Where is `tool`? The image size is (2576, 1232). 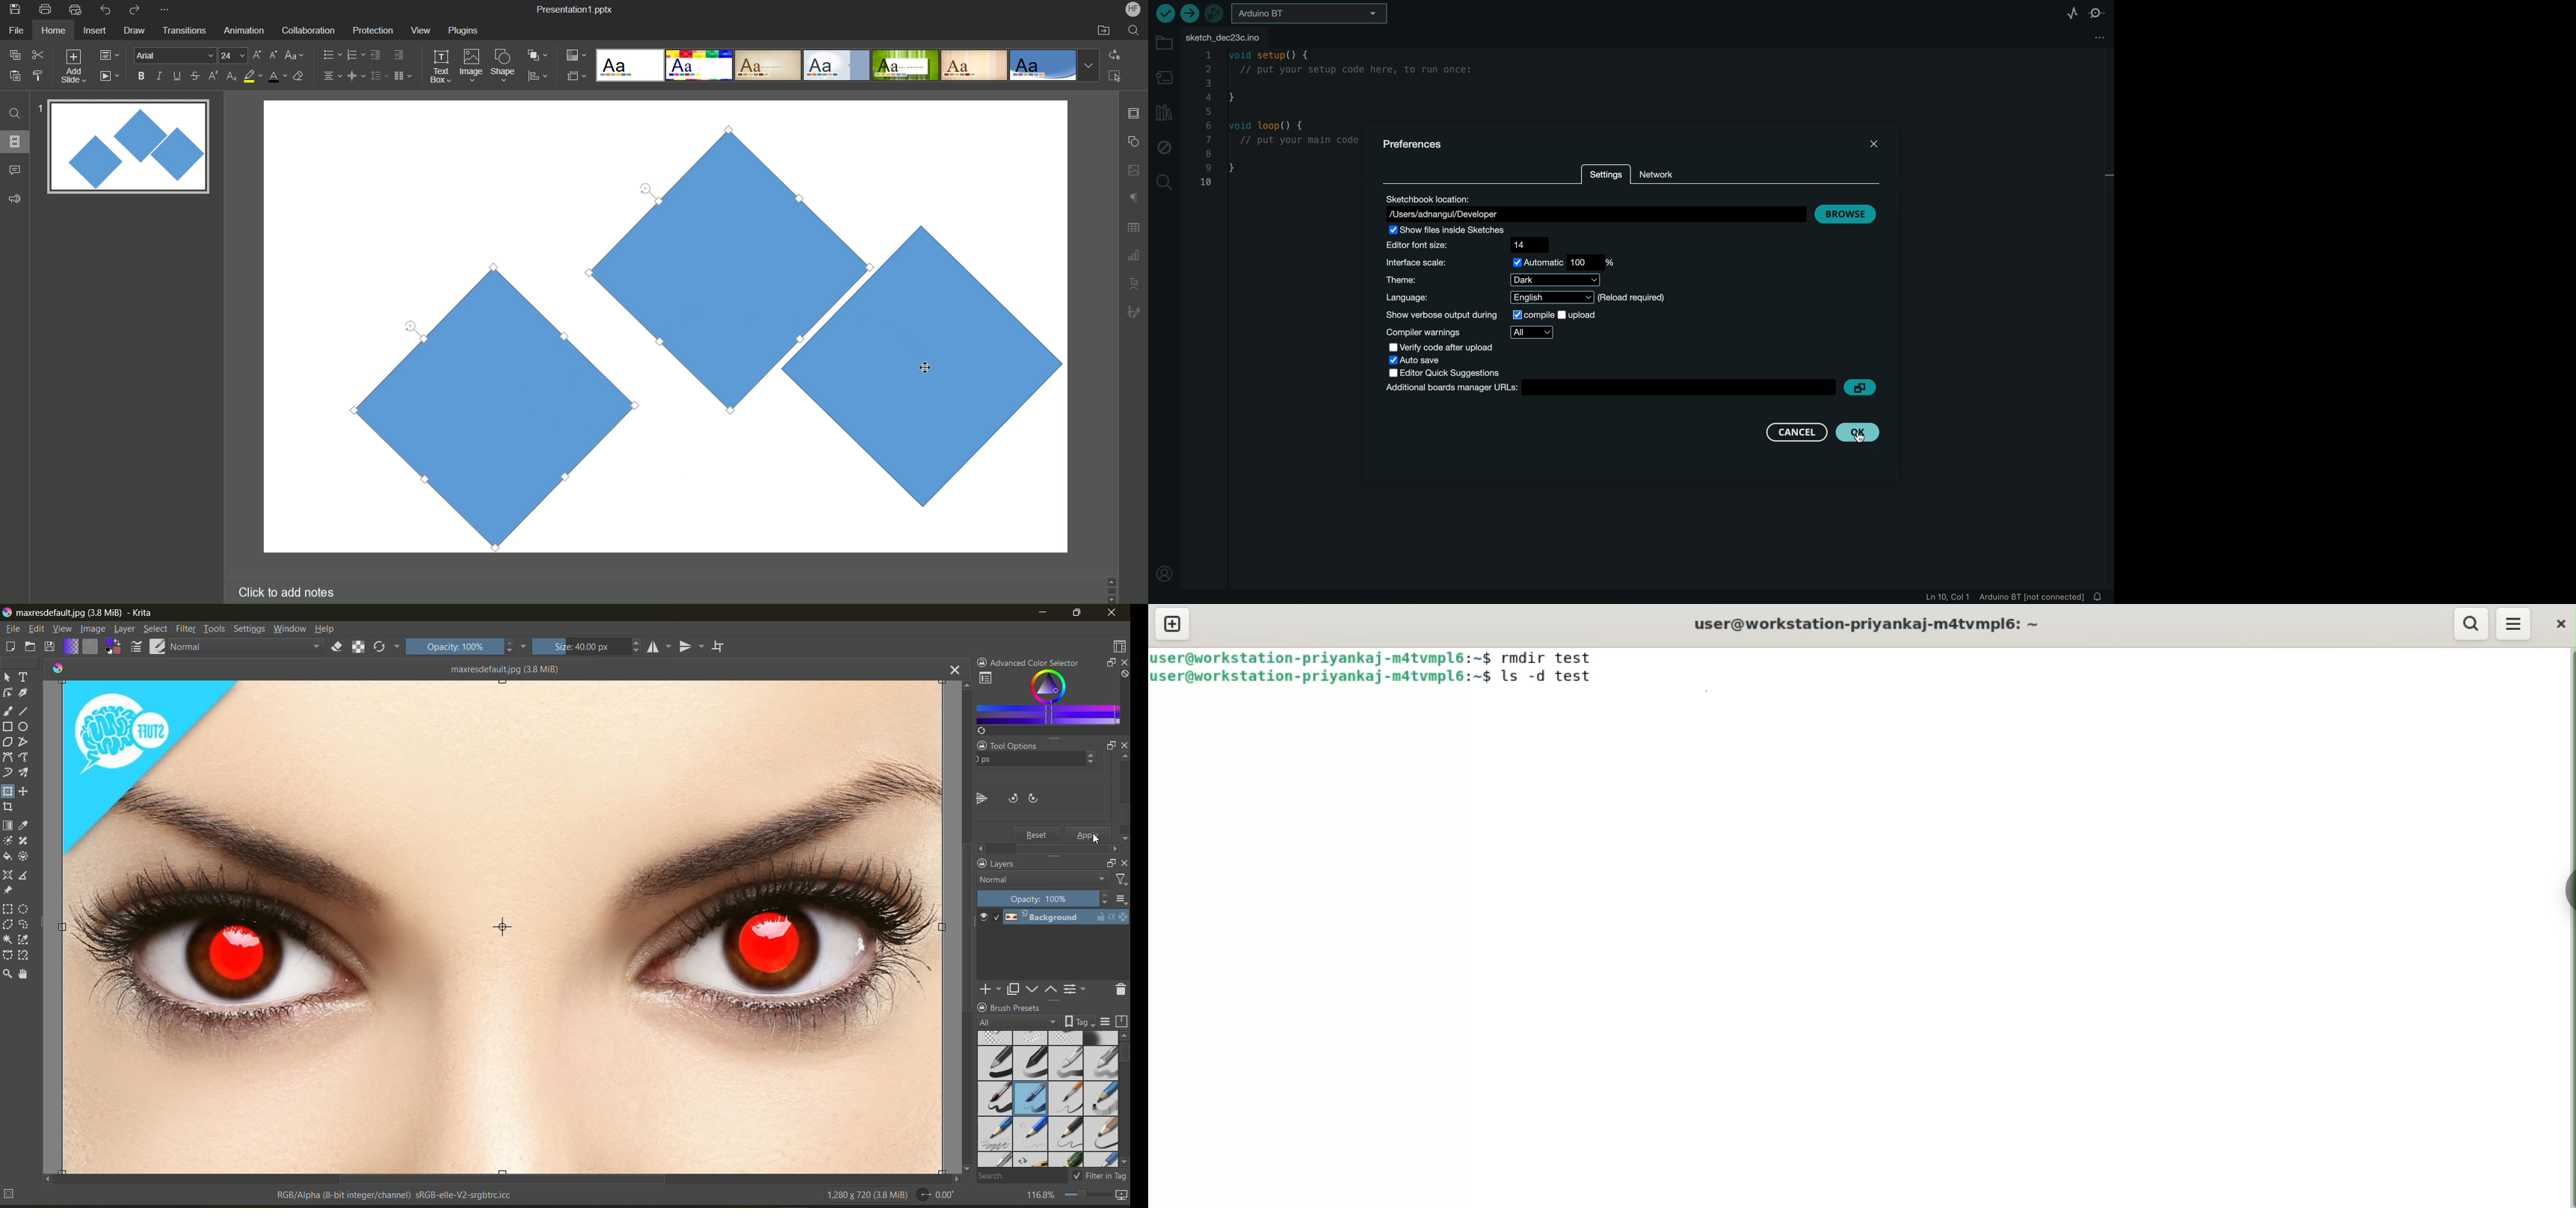
tool is located at coordinates (24, 975).